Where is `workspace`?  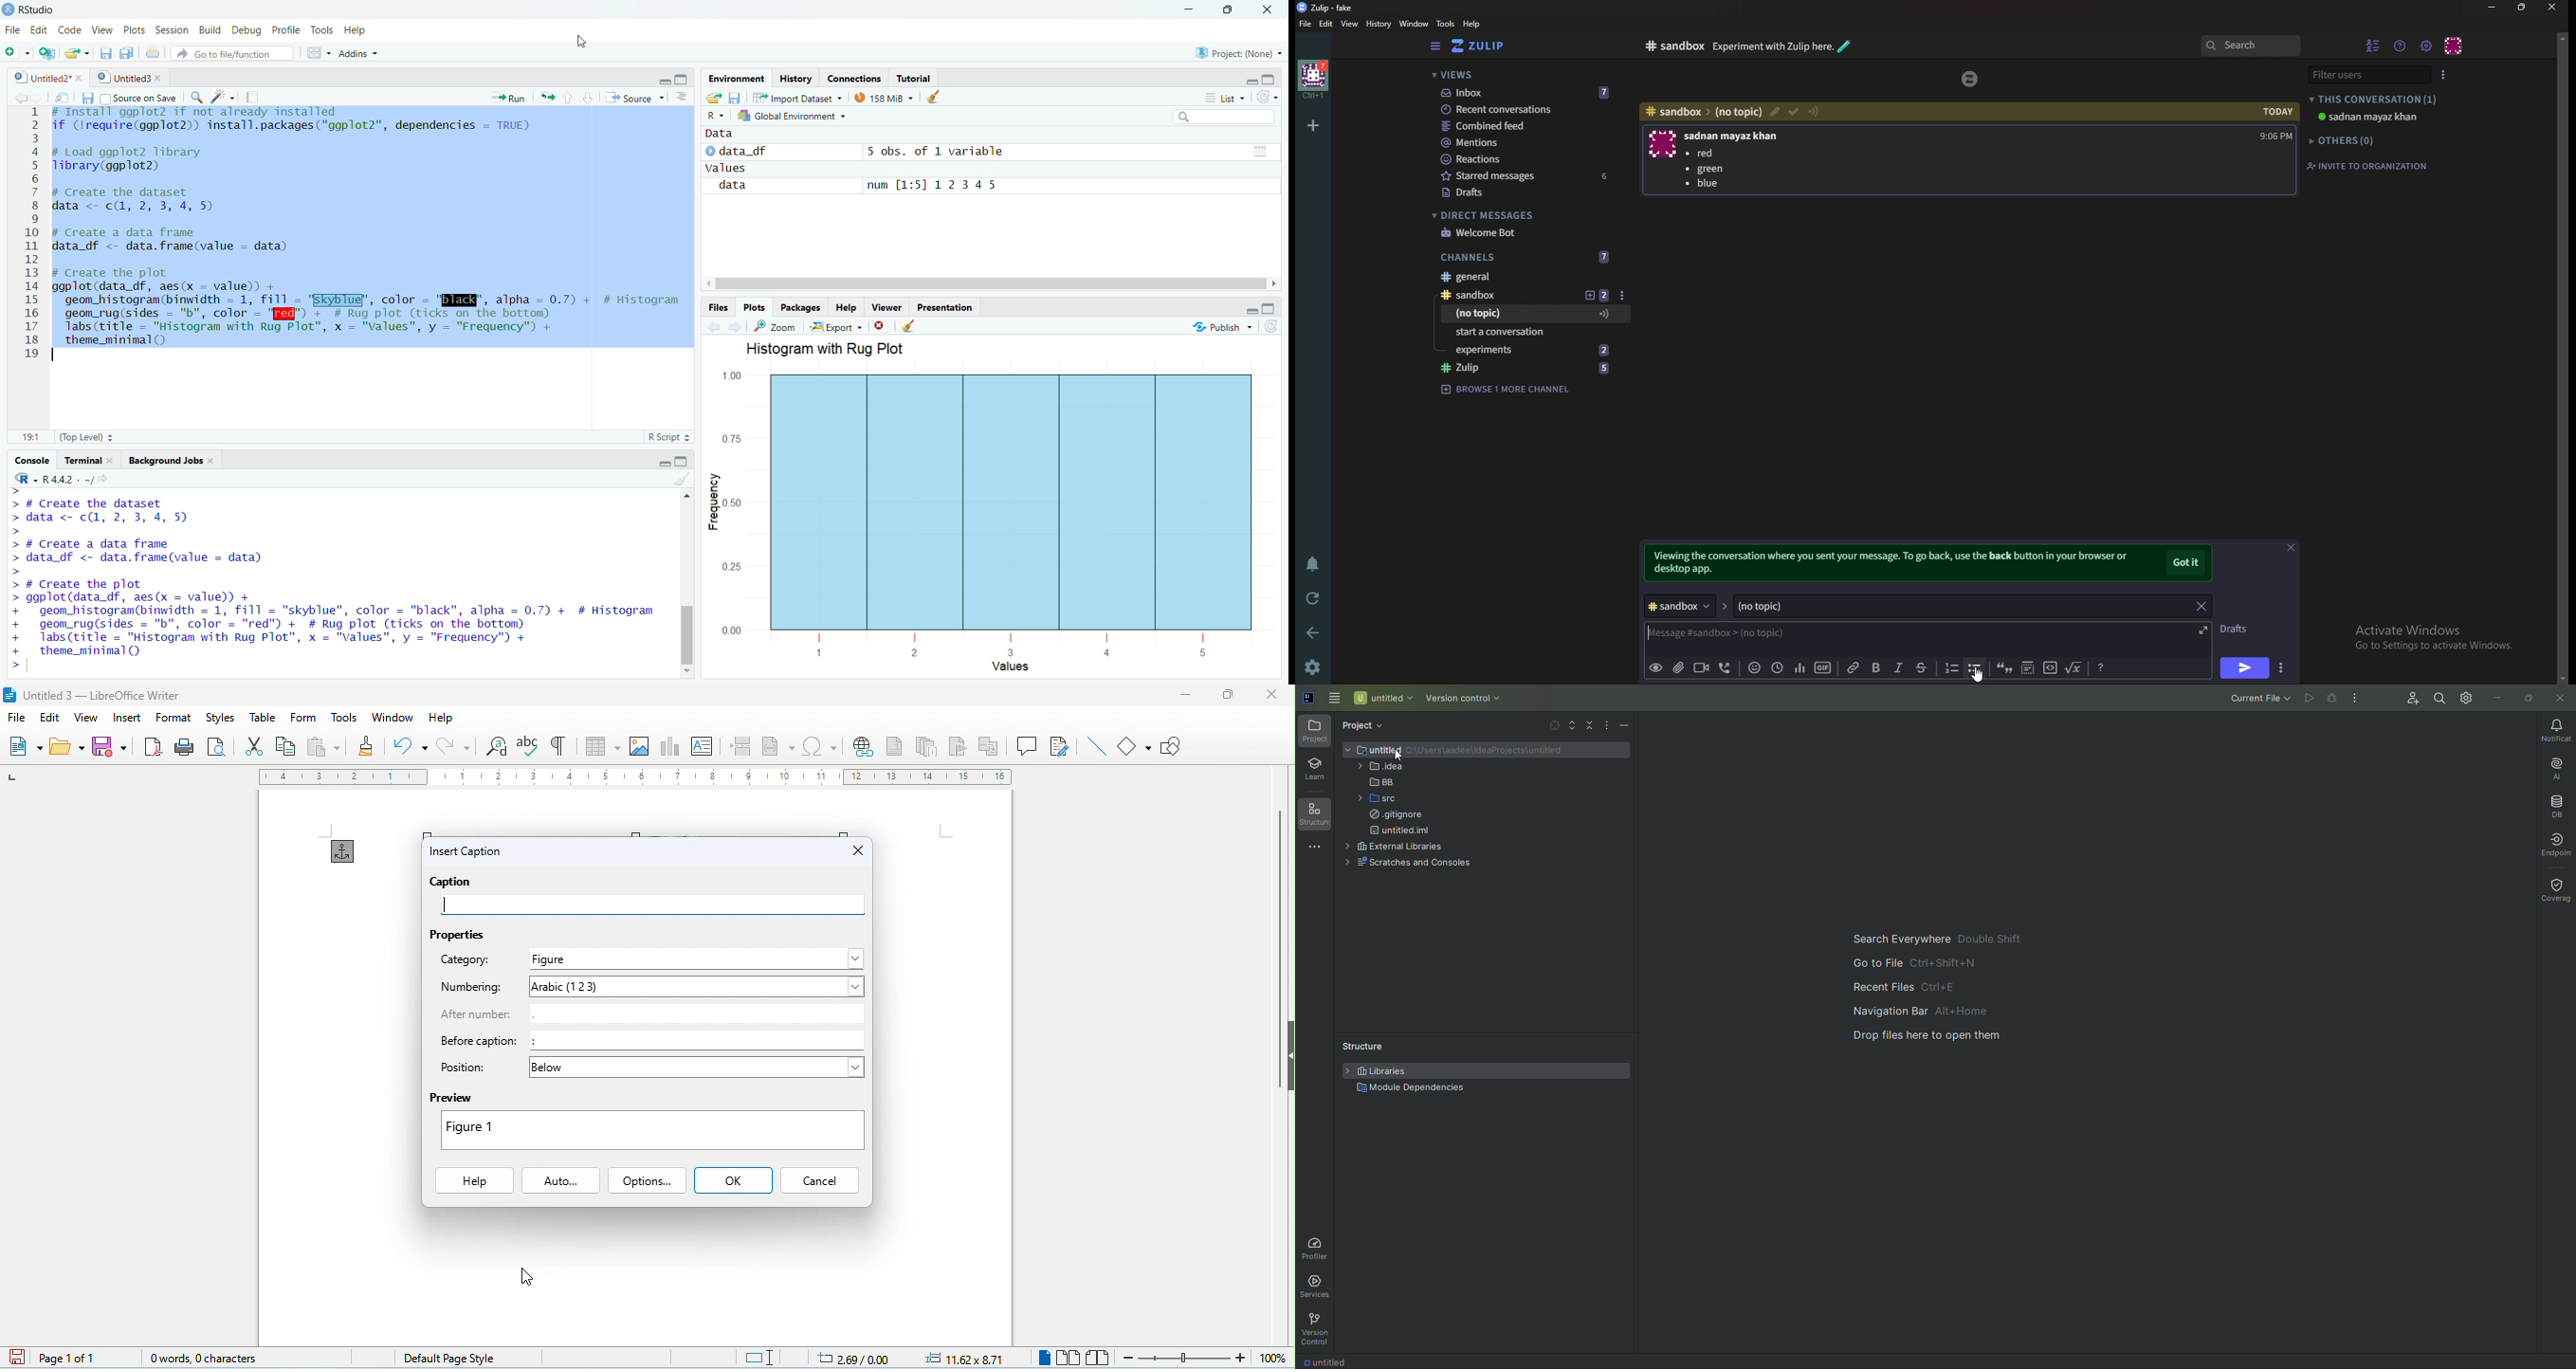
workspace is located at coordinates (316, 52).